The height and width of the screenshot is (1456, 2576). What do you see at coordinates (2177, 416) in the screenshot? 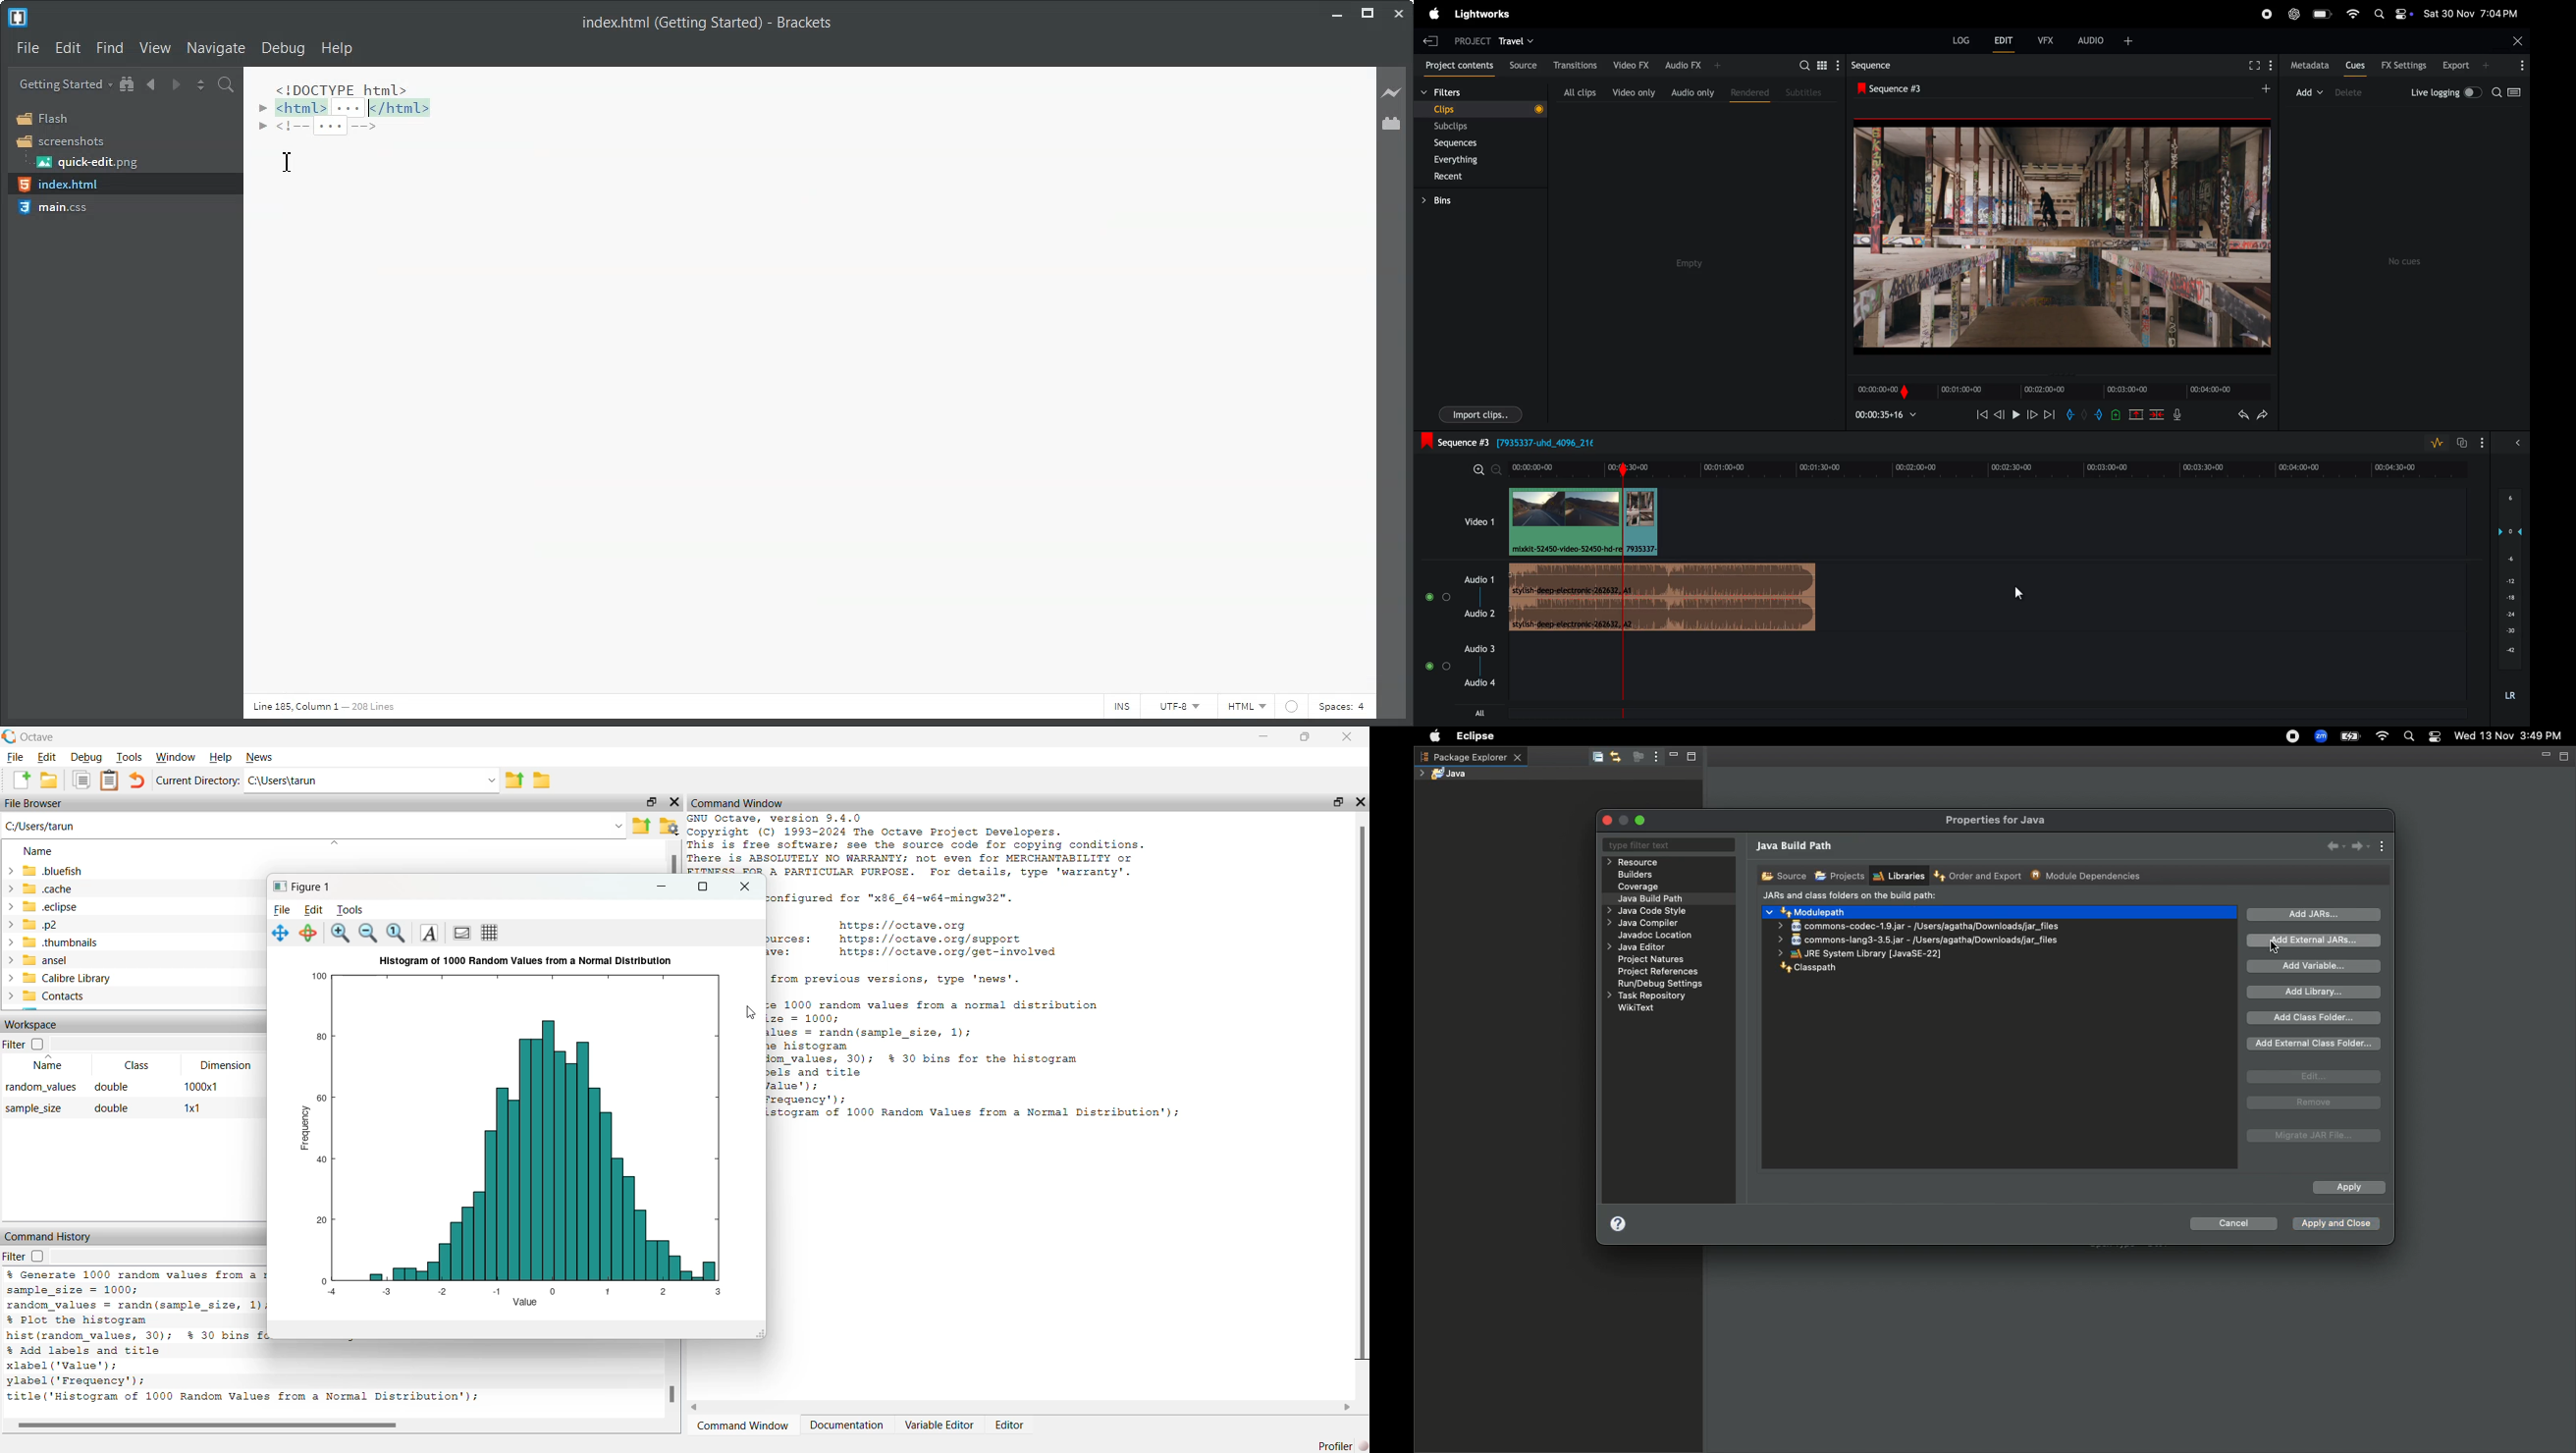
I see `mic` at bounding box center [2177, 416].